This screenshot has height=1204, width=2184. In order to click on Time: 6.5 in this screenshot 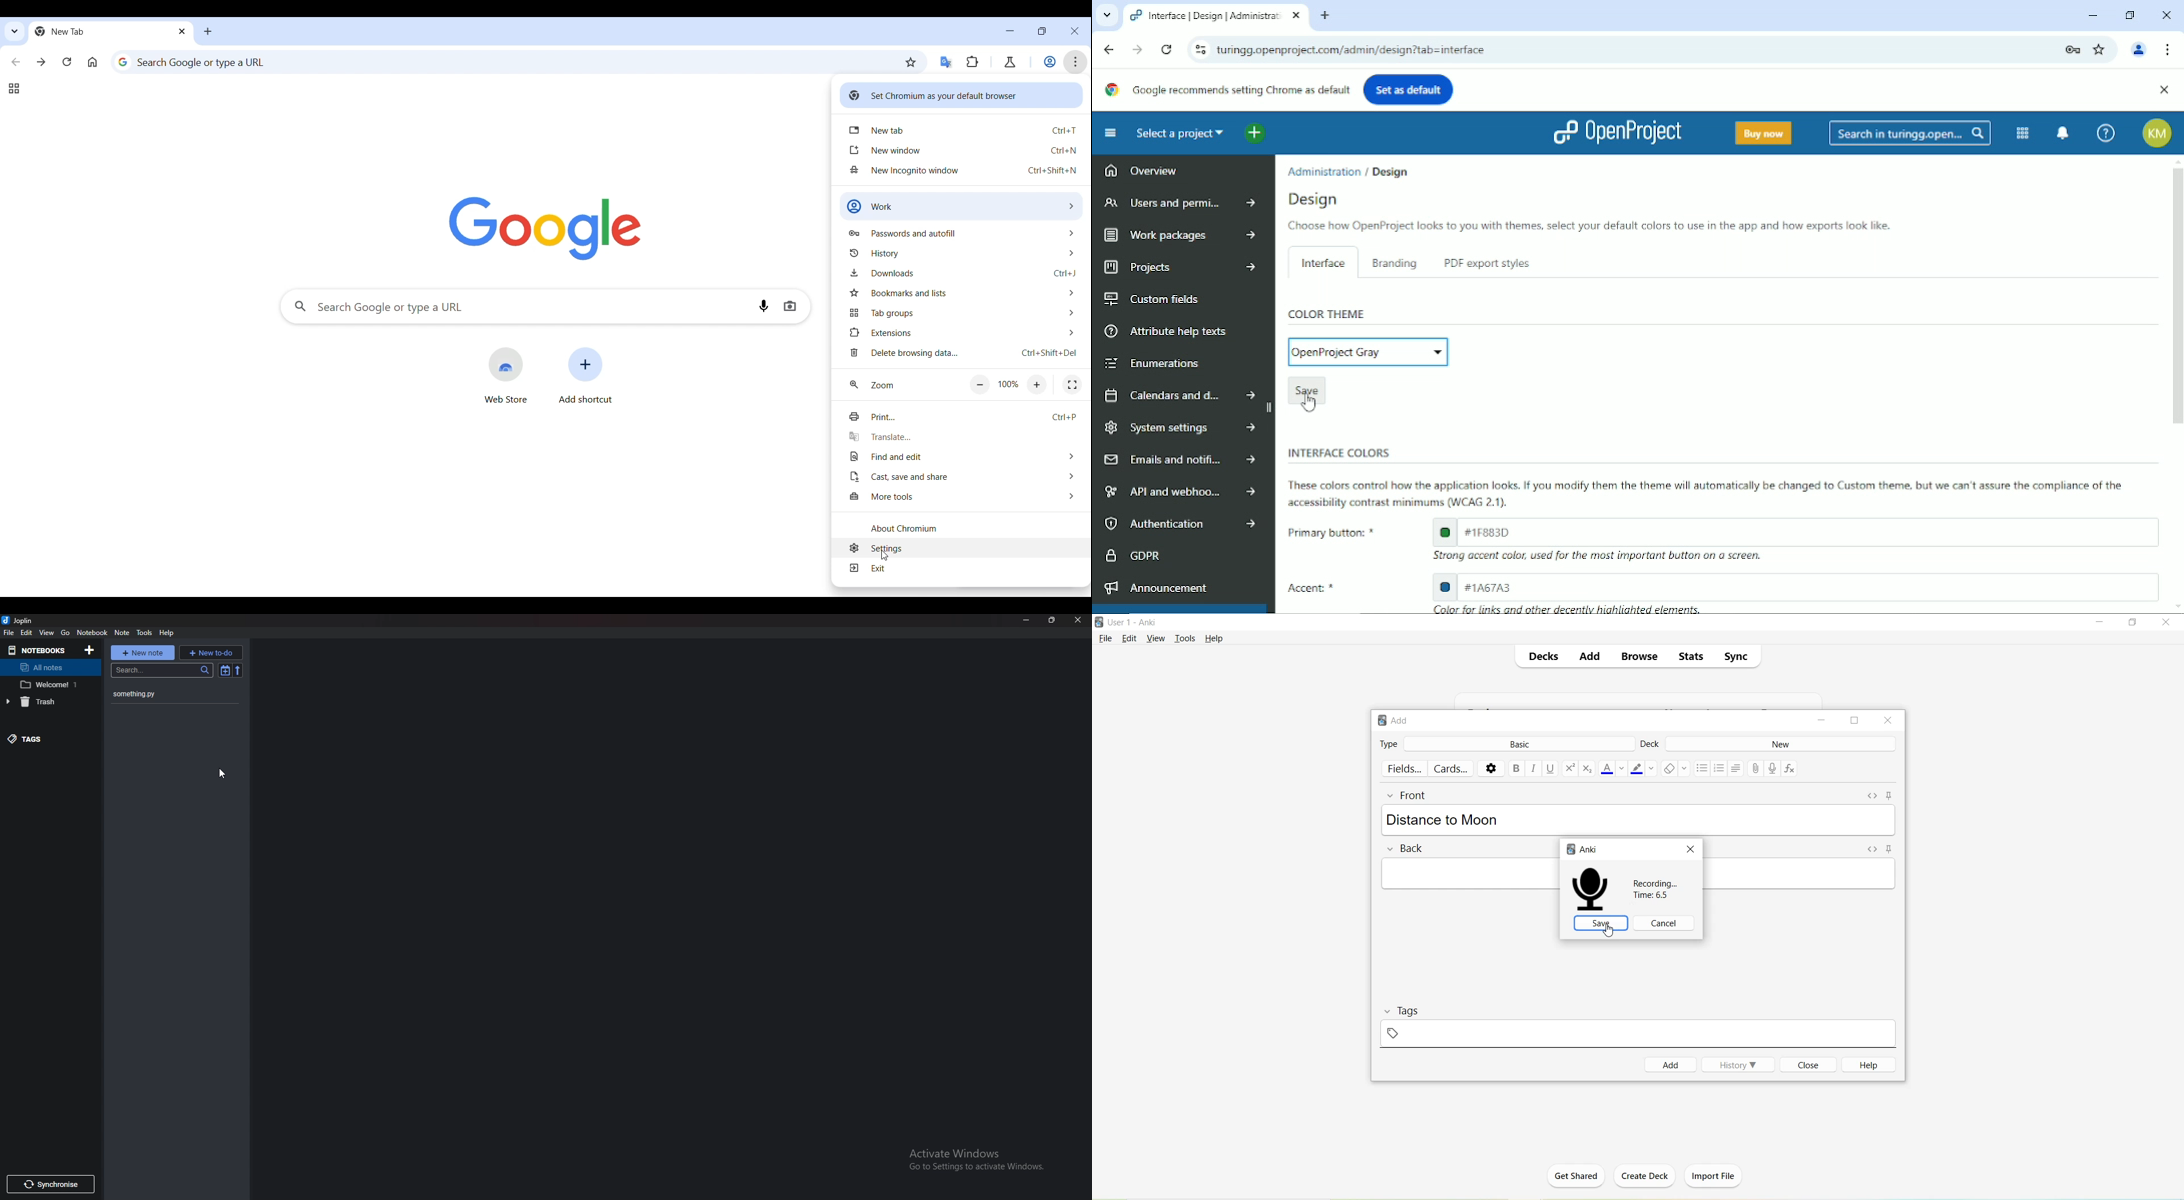, I will do `click(1657, 896)`.